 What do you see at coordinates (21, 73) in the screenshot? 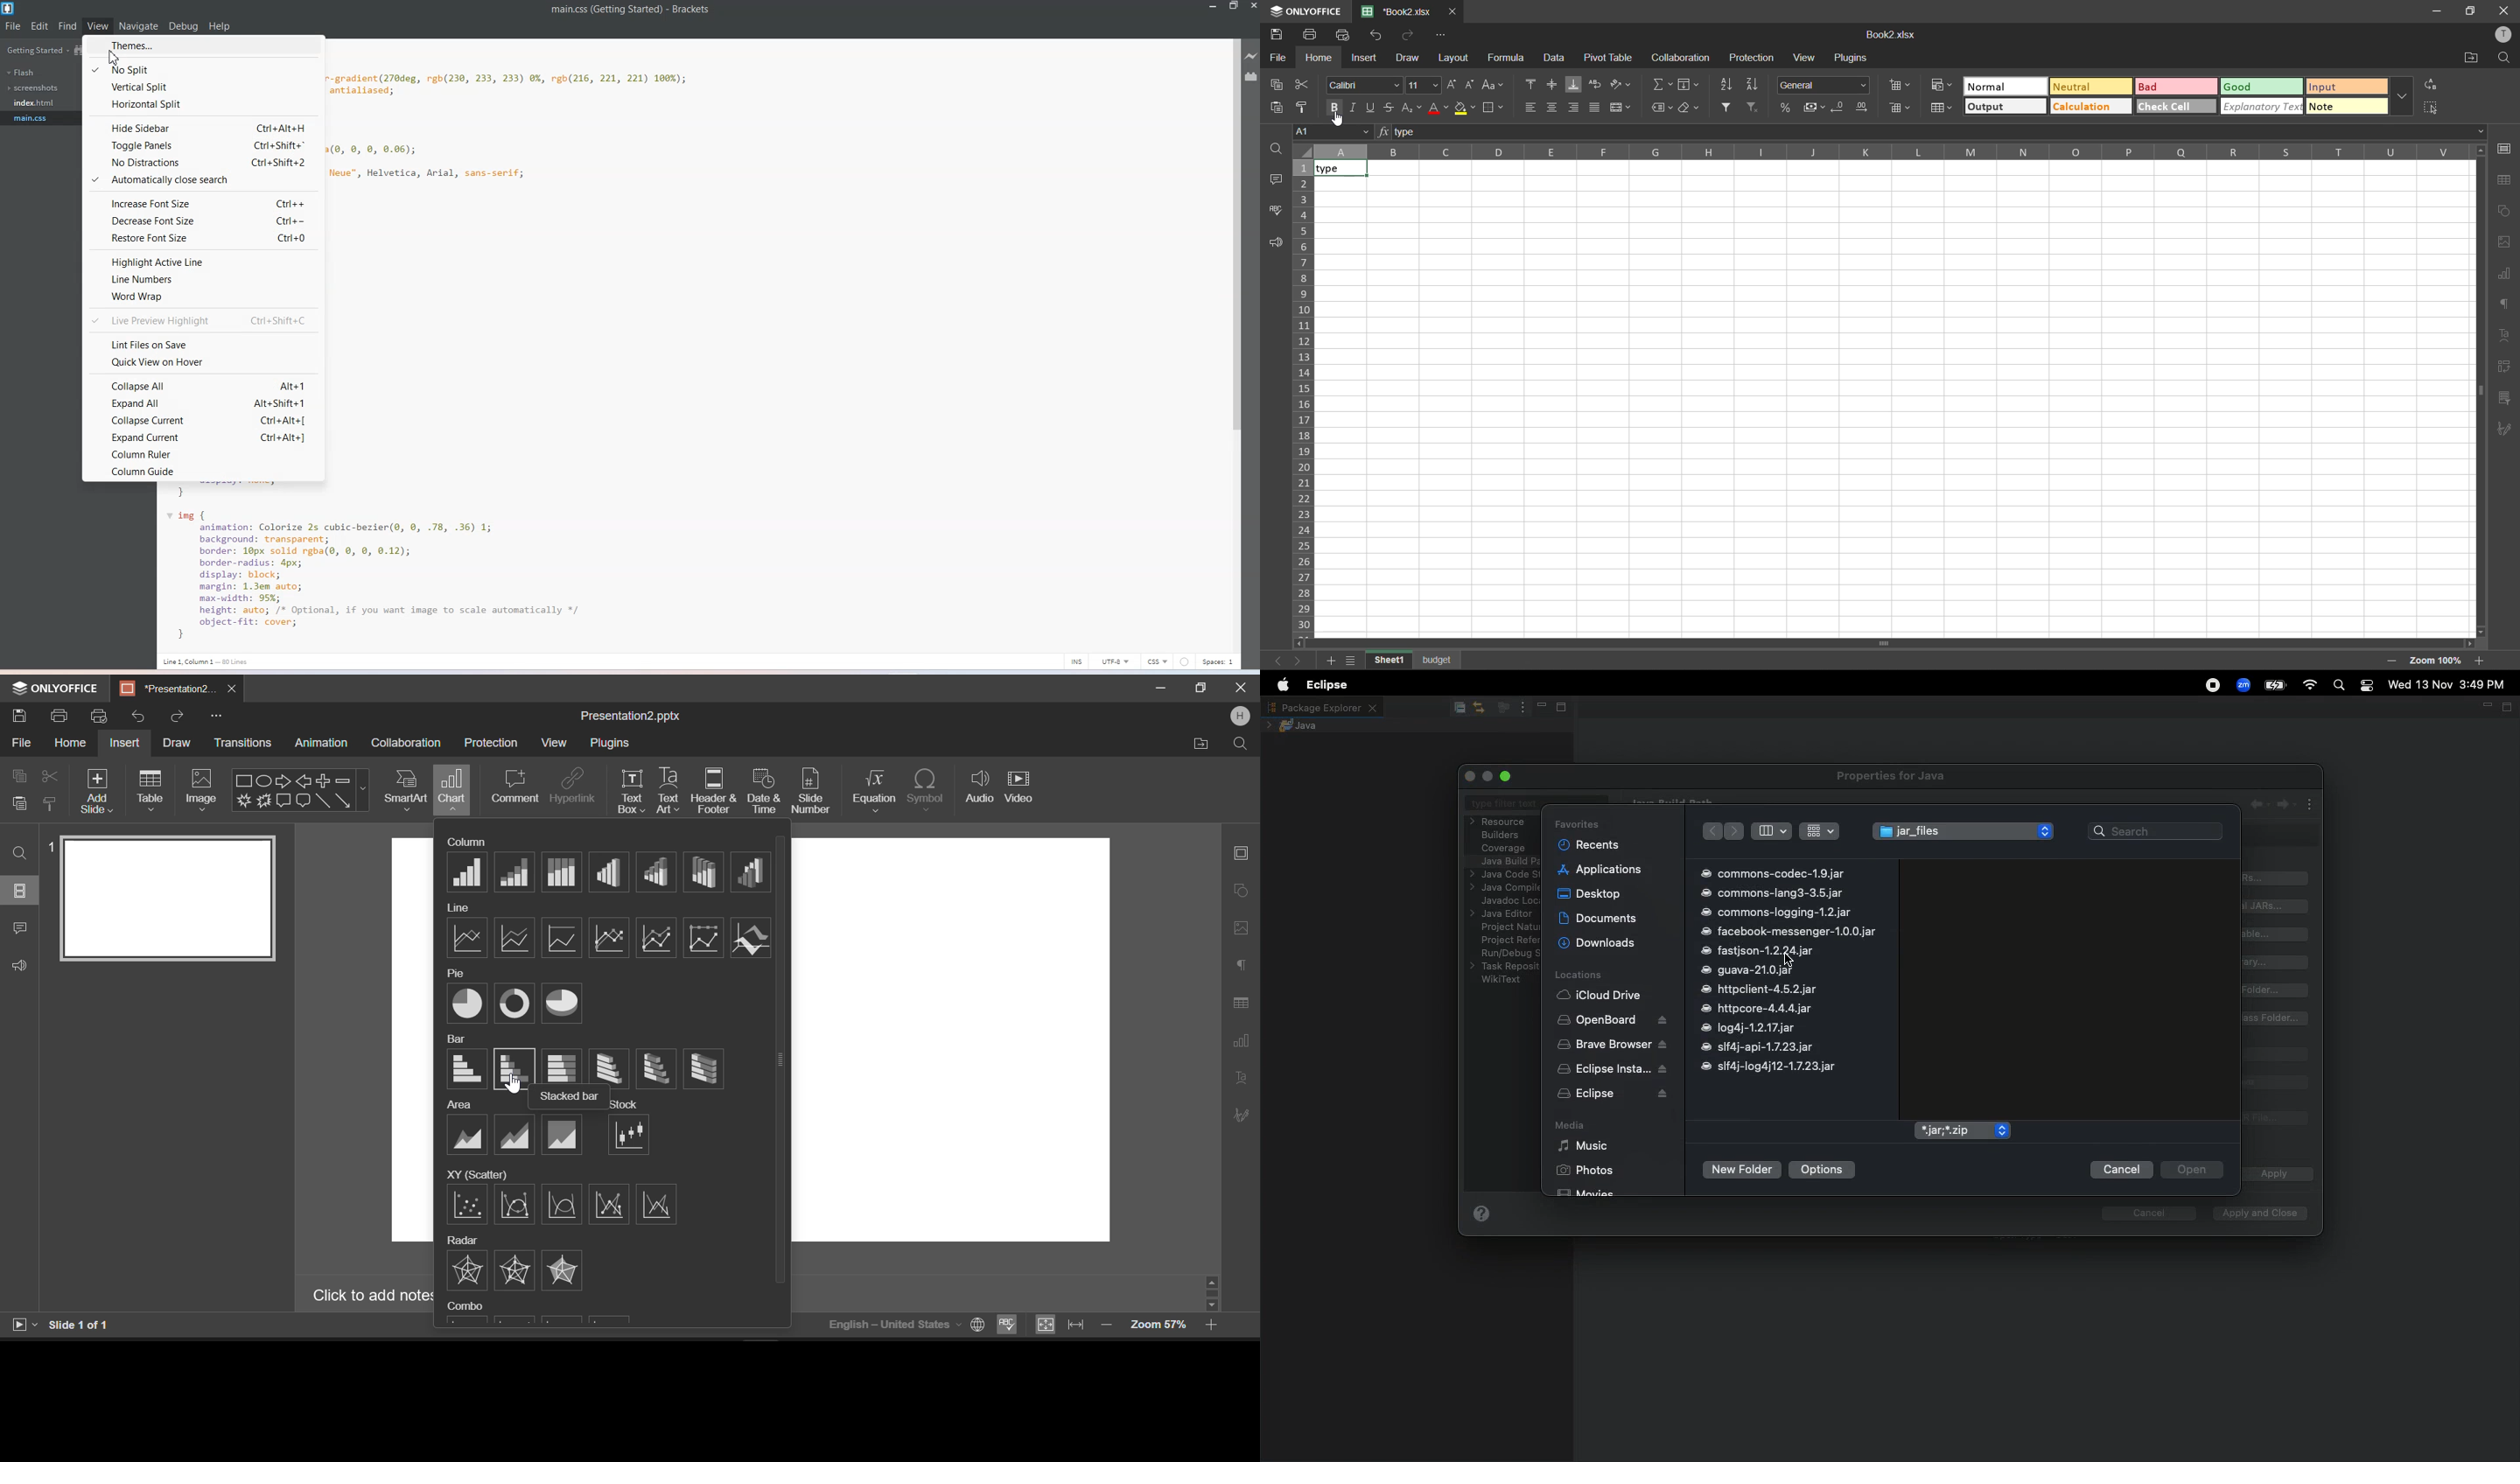
I see `Flash` at bounding box center [21, 73].